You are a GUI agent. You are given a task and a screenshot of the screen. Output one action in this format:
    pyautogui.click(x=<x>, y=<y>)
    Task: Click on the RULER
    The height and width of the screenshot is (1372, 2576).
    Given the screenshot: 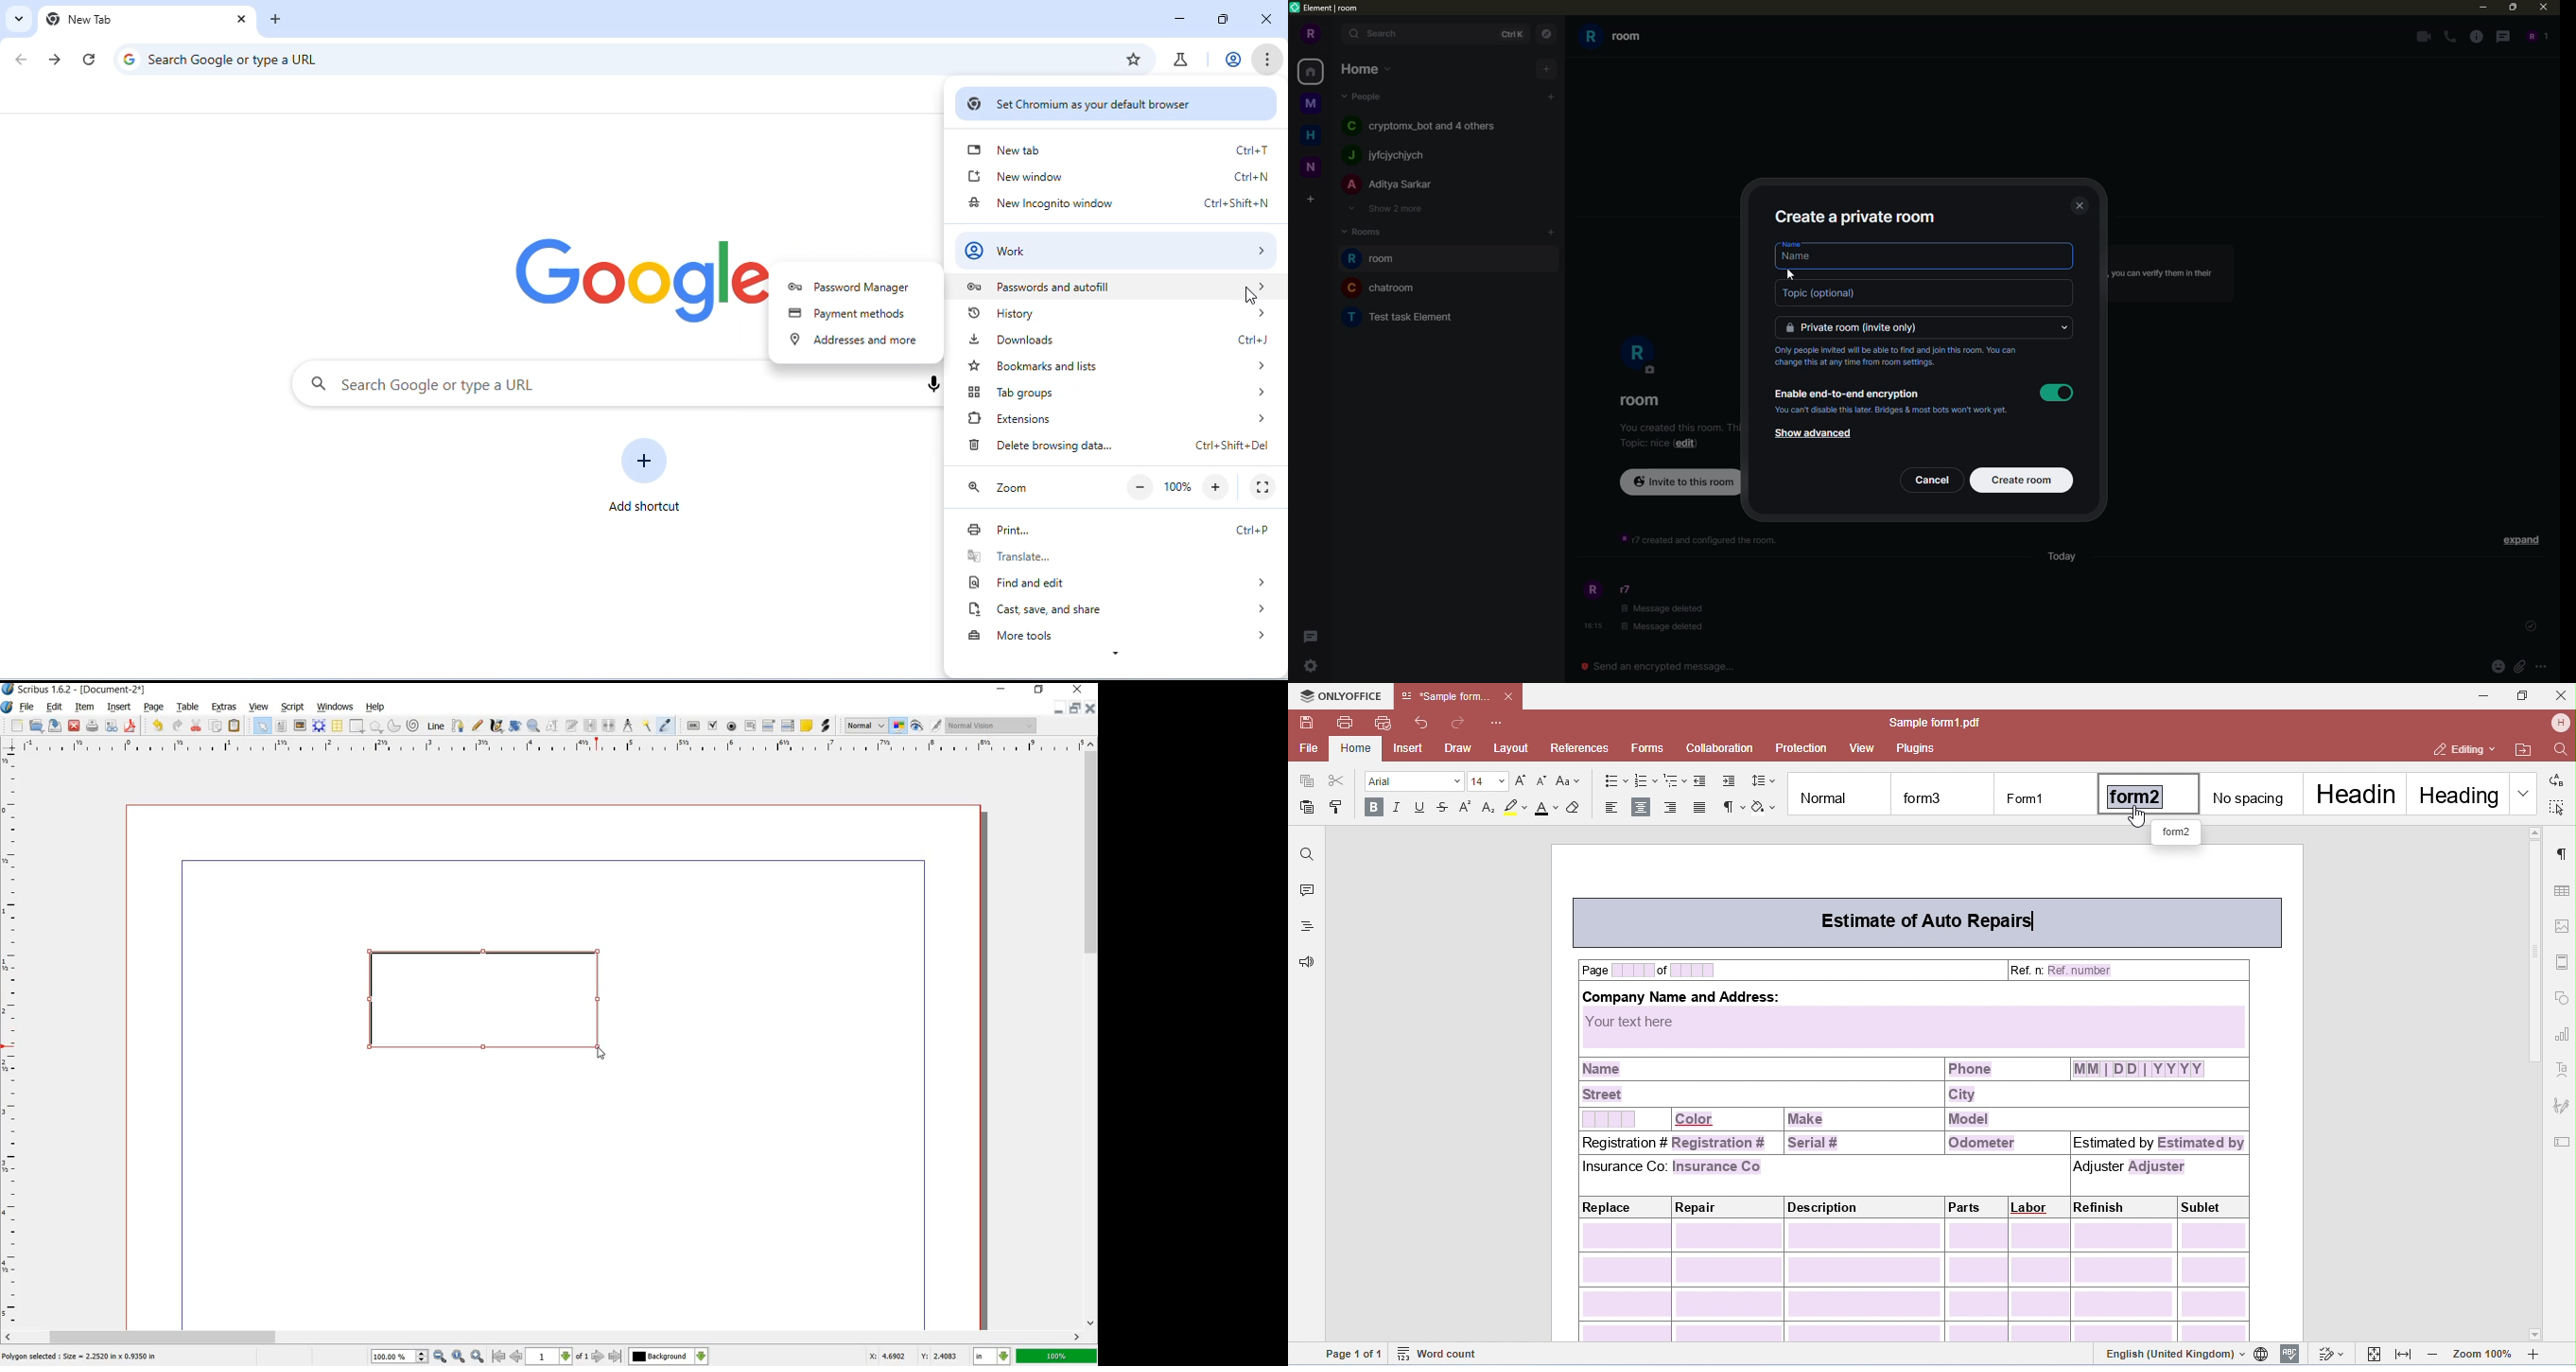 What is the action you would take?
    pyautogui.click(x=11, y=1039)
    